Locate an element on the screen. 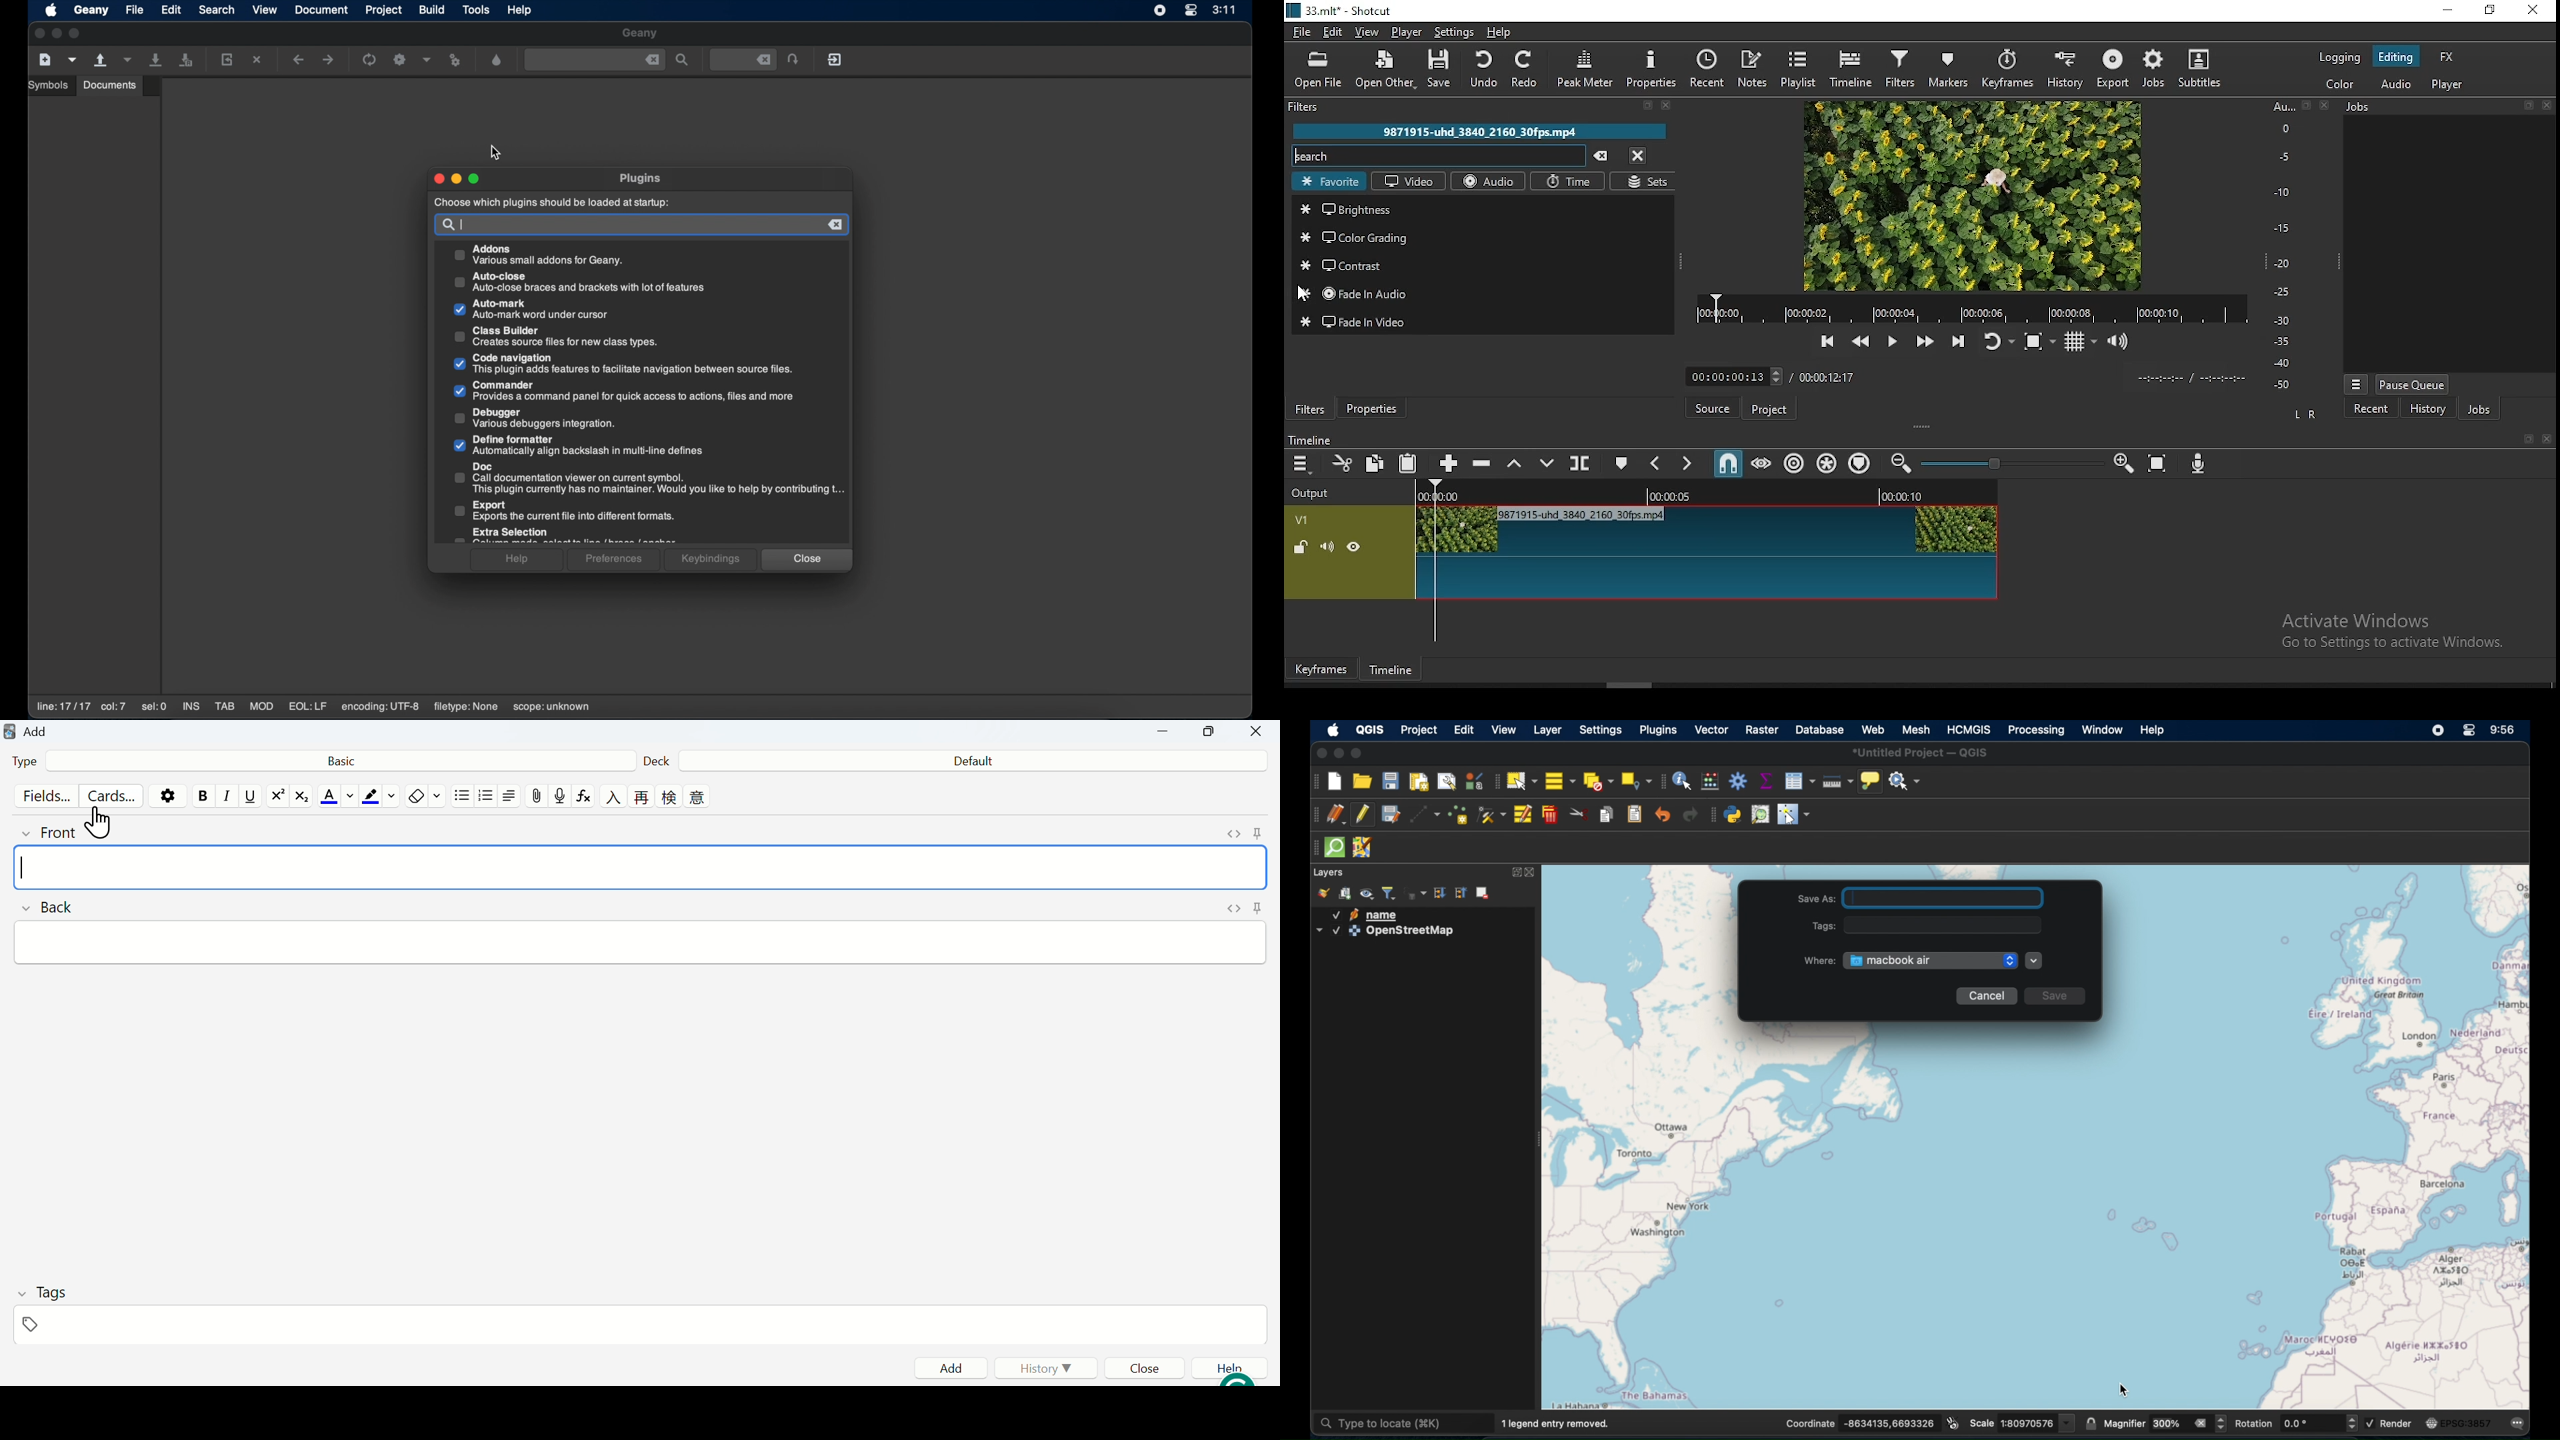 The width and height of the screenshot is (2576, 1456). Help is located at coordinates (1230, 1369).